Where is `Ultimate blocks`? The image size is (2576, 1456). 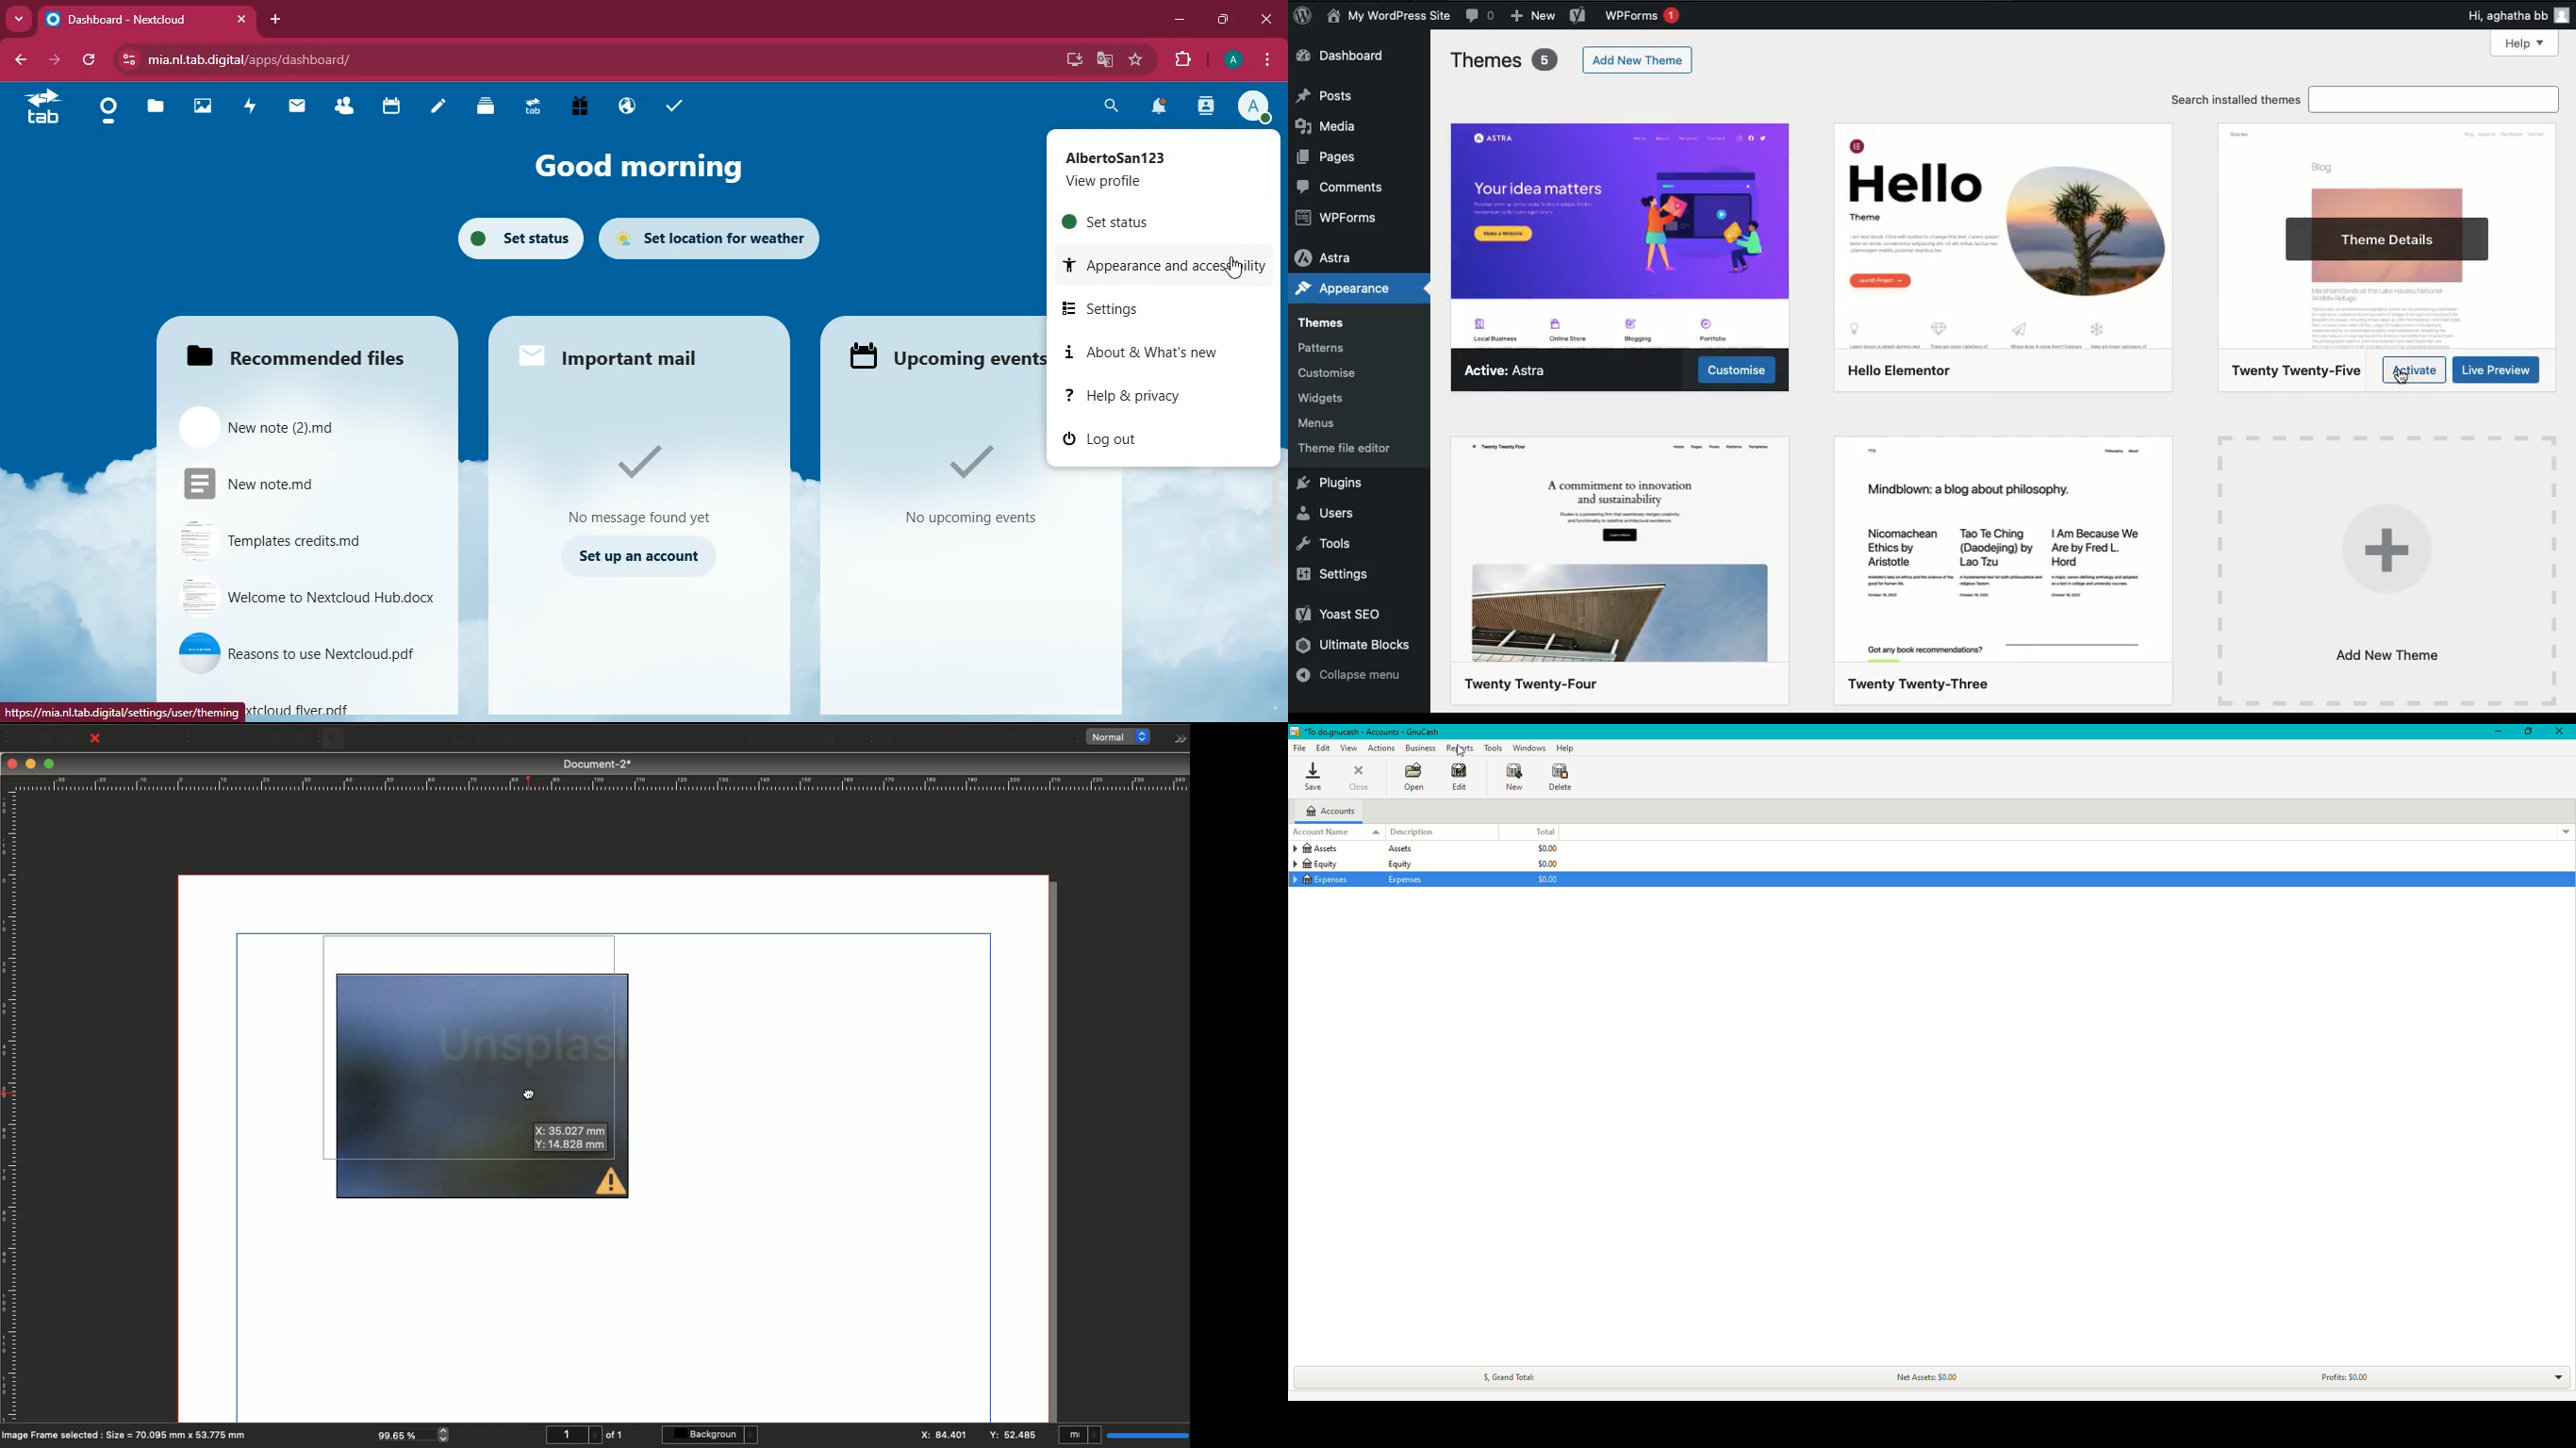
Ultimate blocks is located at coordinates (1356, 645).